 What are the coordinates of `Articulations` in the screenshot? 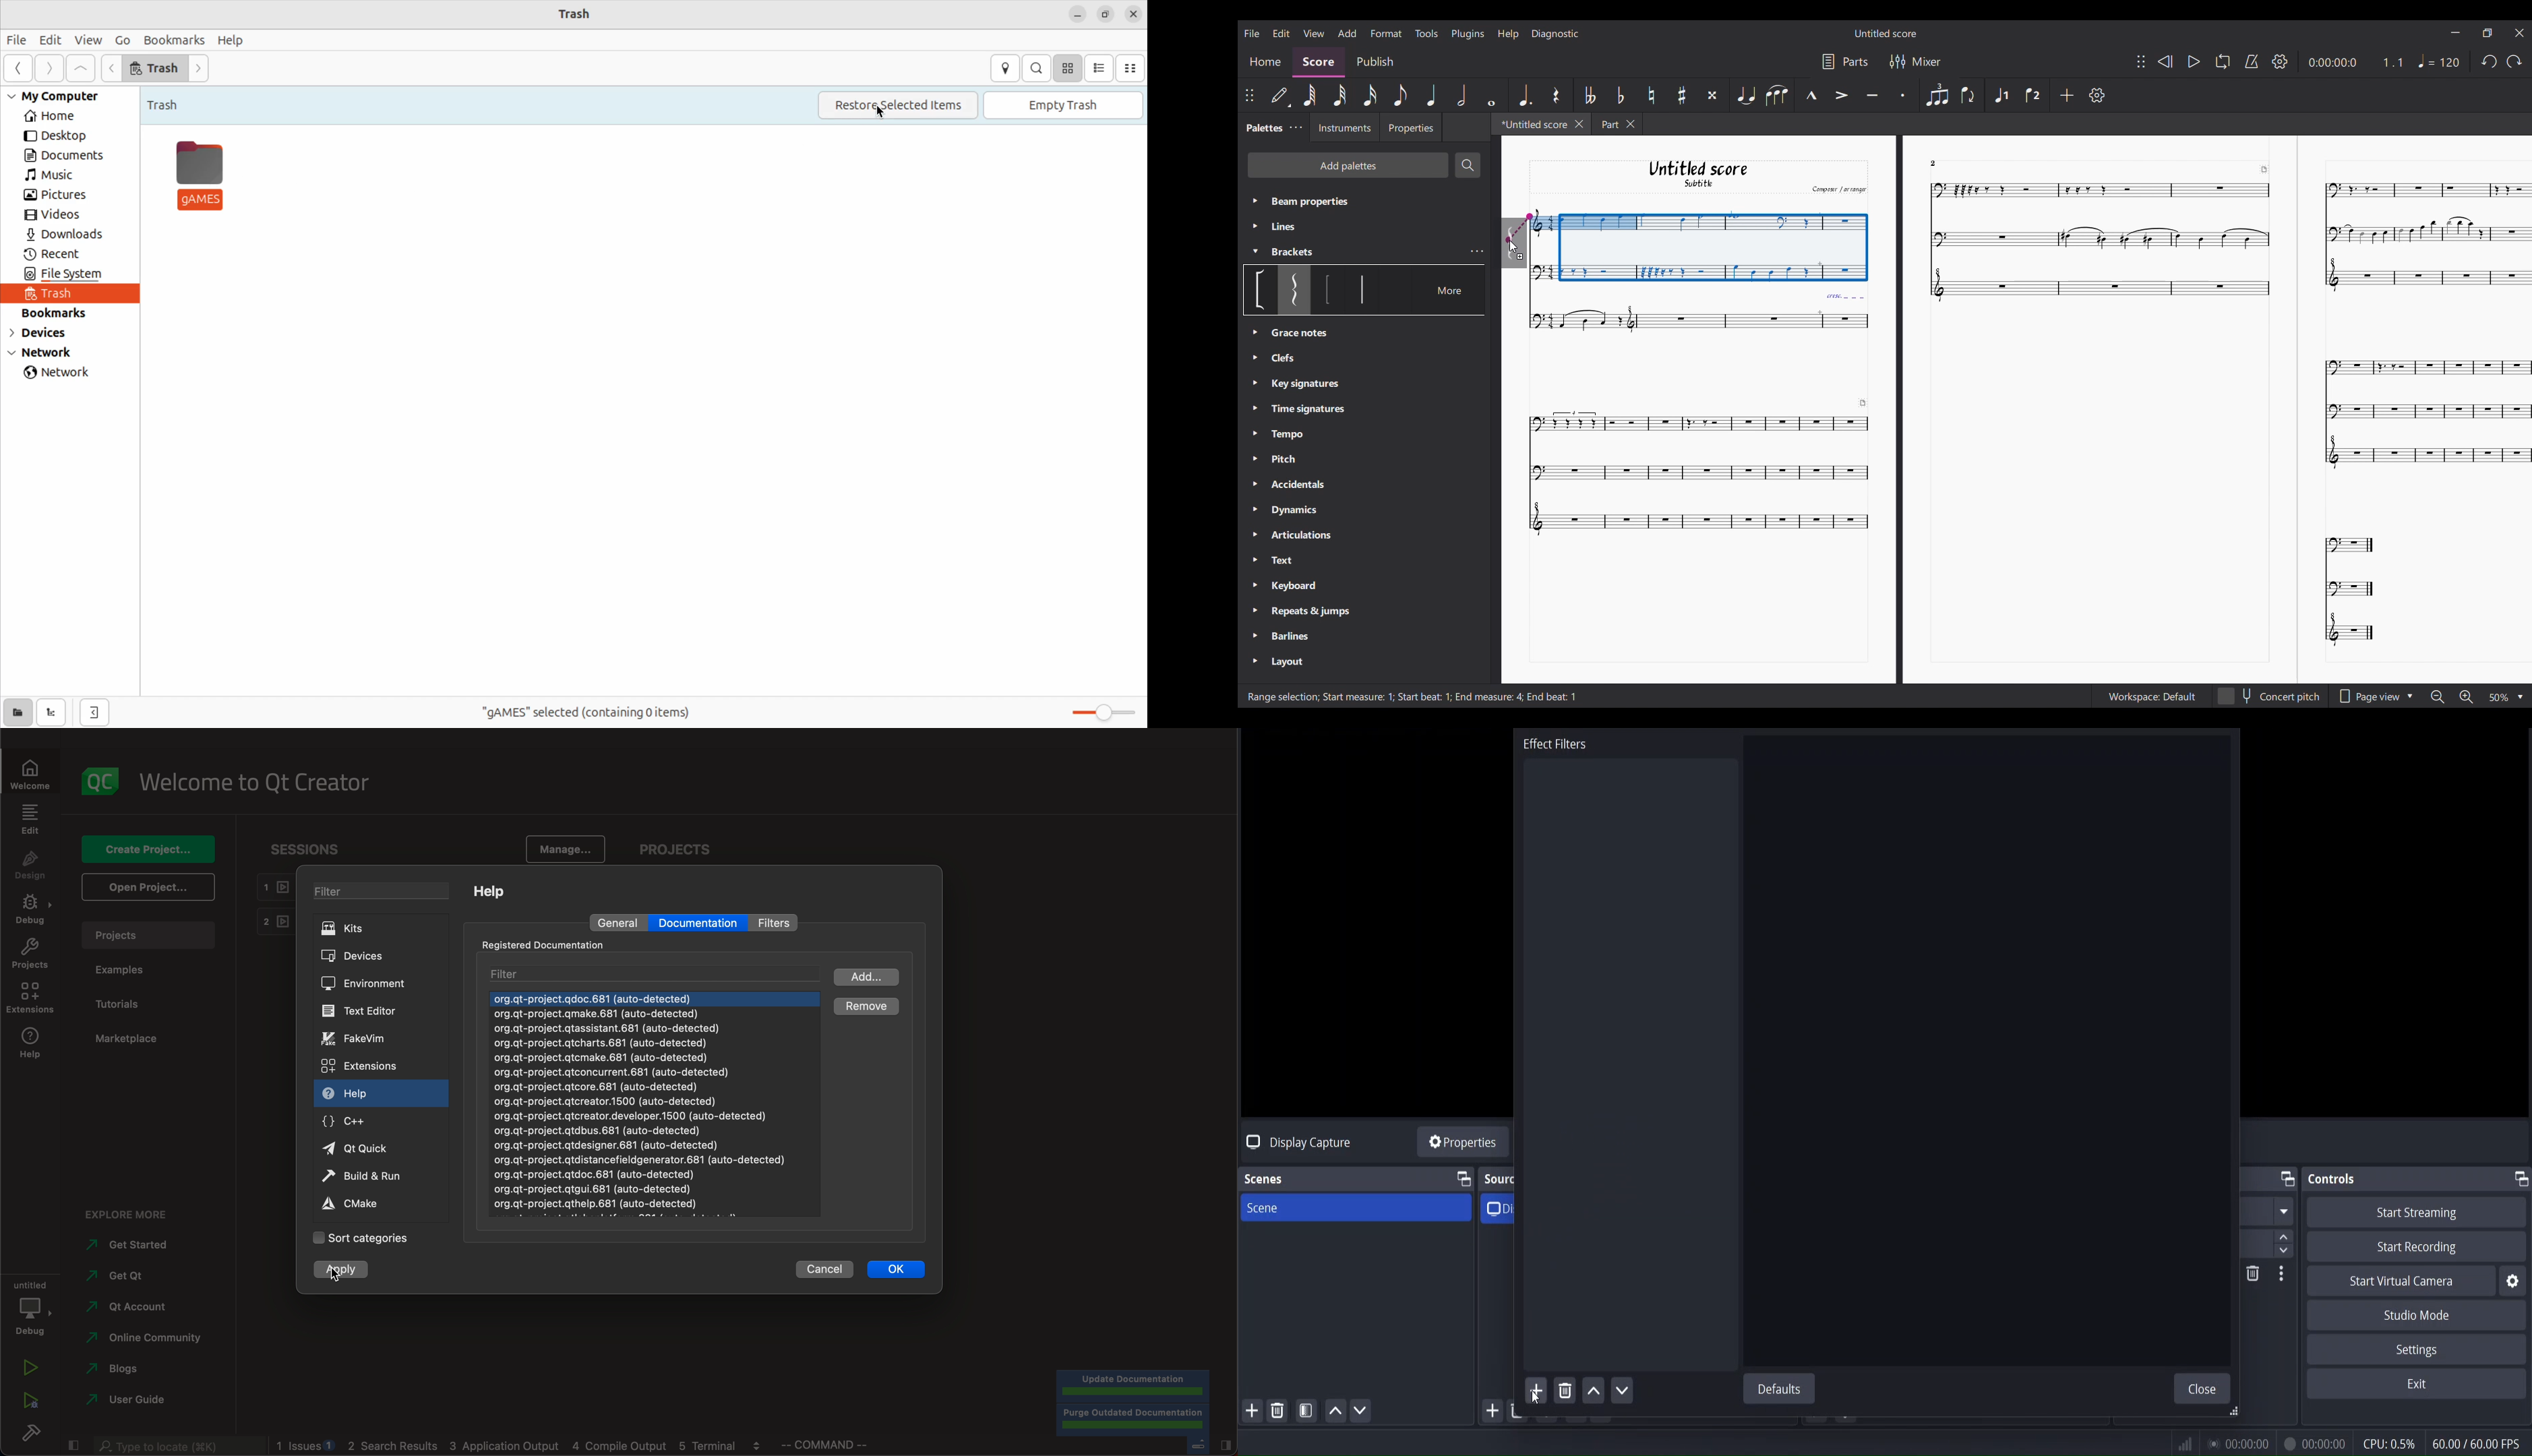 It's located at (1306, 533).